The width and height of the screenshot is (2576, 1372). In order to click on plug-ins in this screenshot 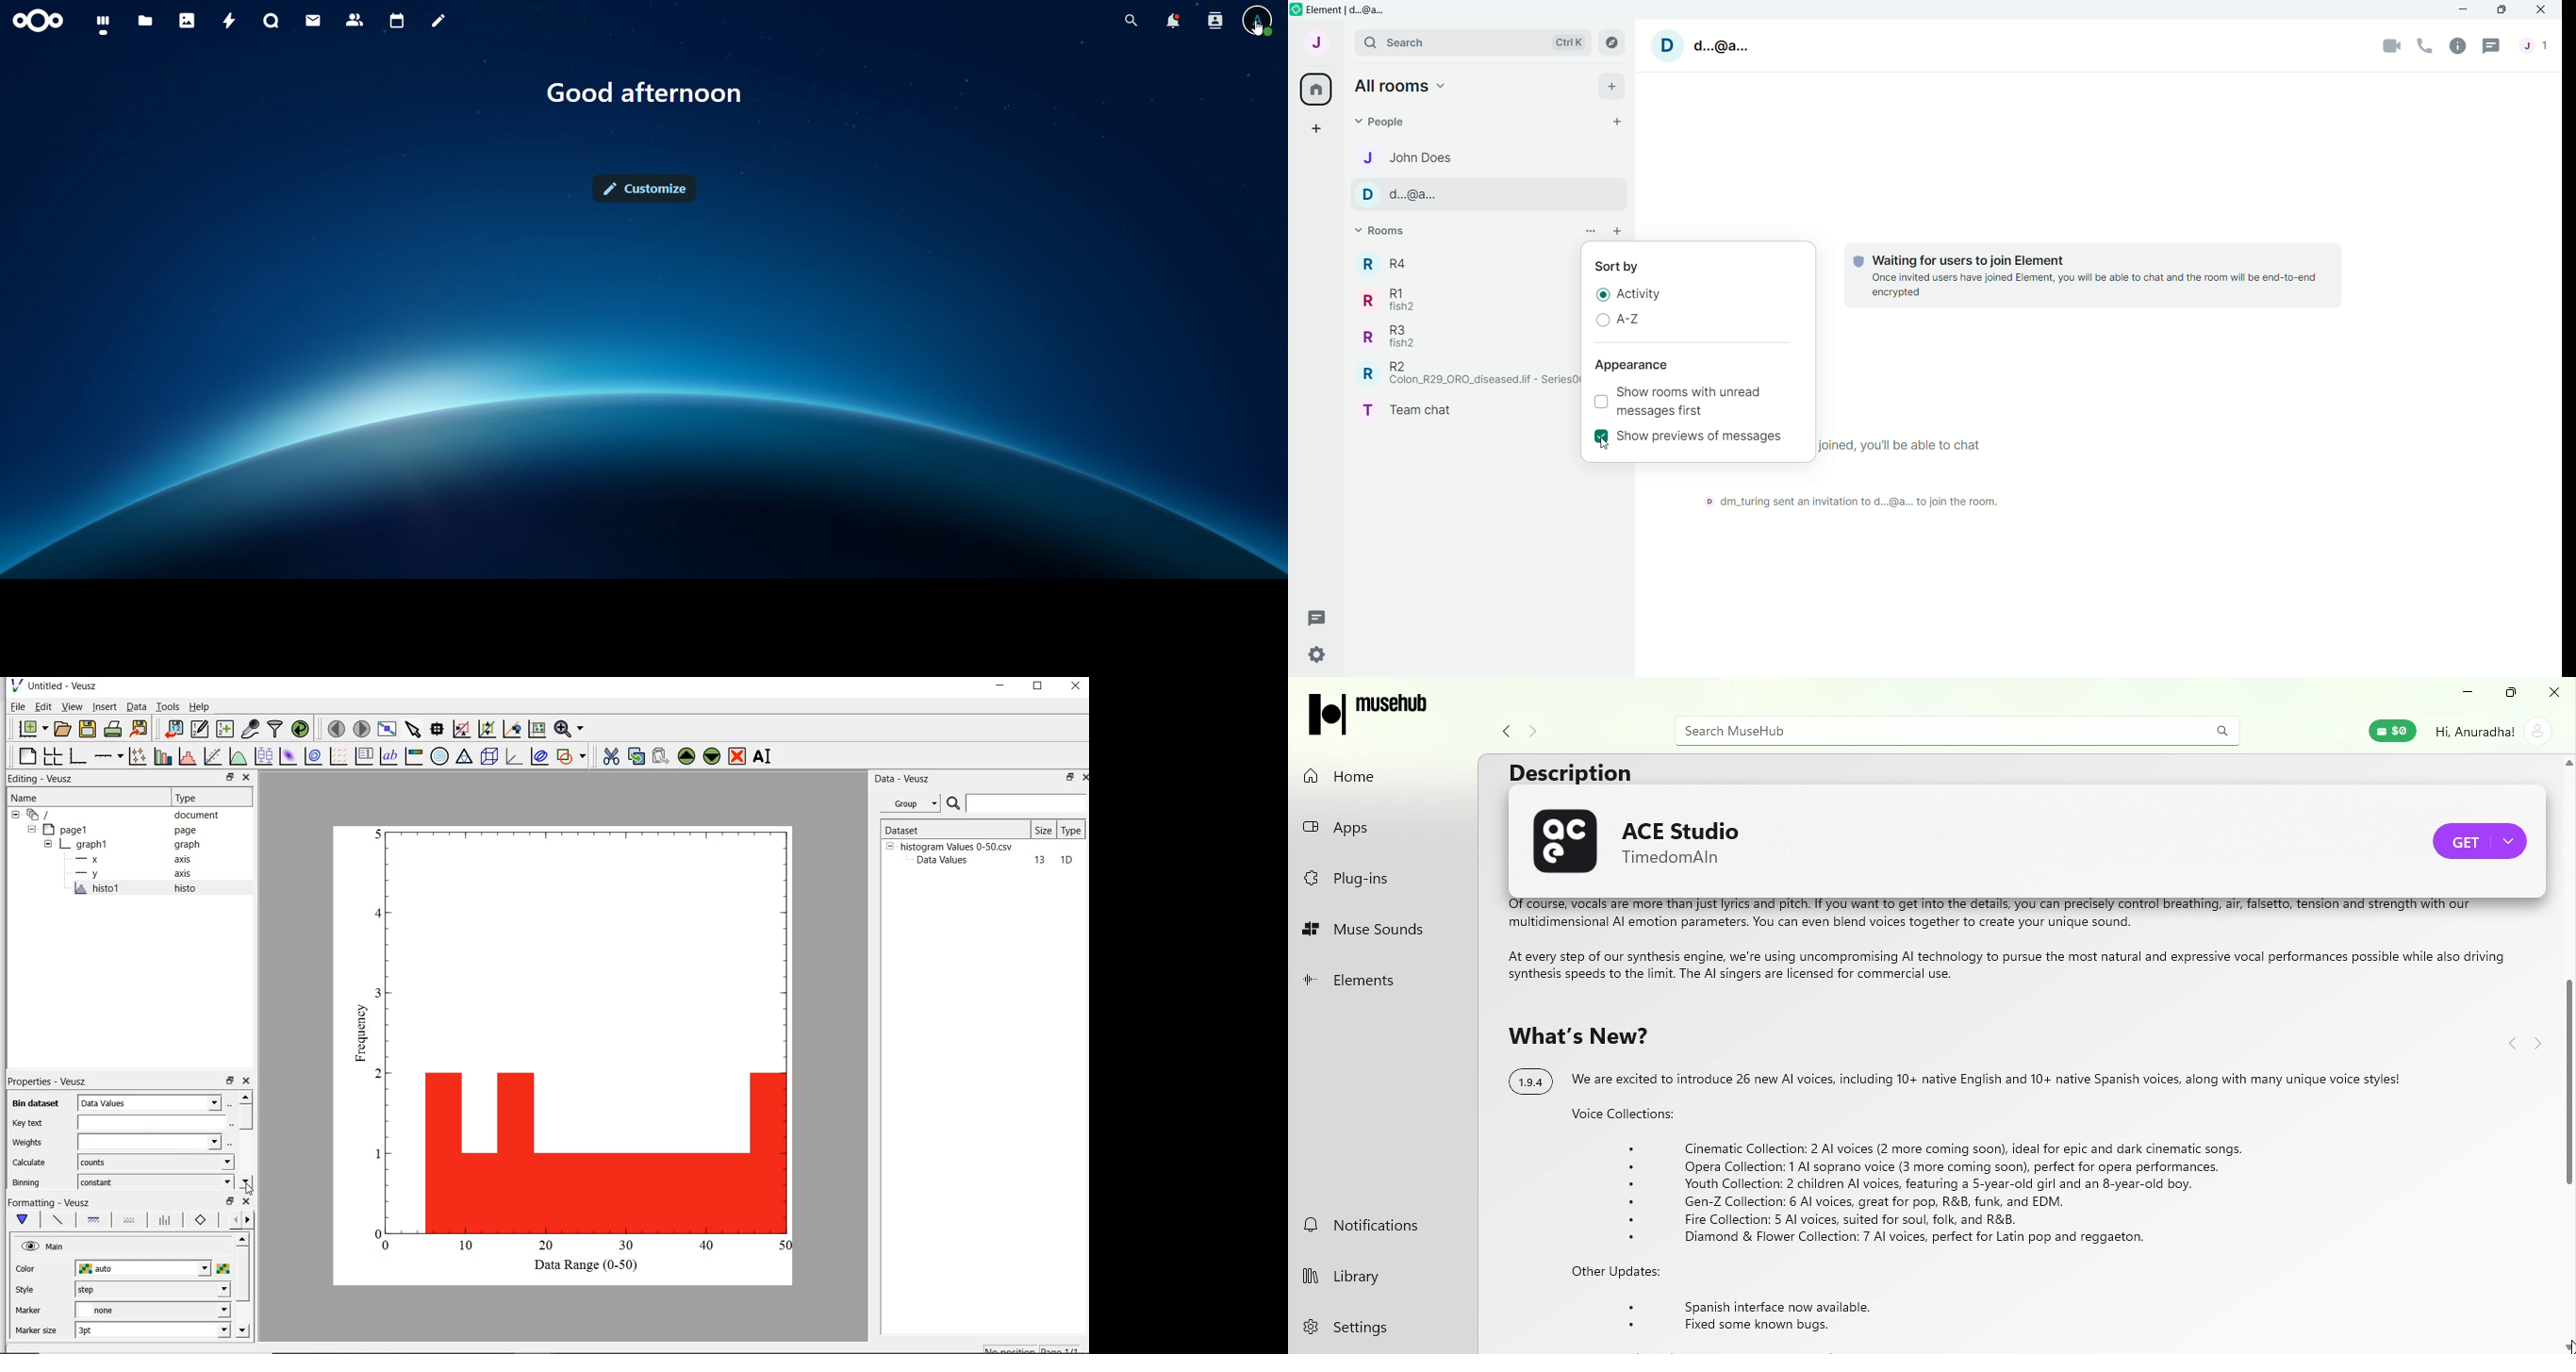, I will do `click(1381, 876)`.